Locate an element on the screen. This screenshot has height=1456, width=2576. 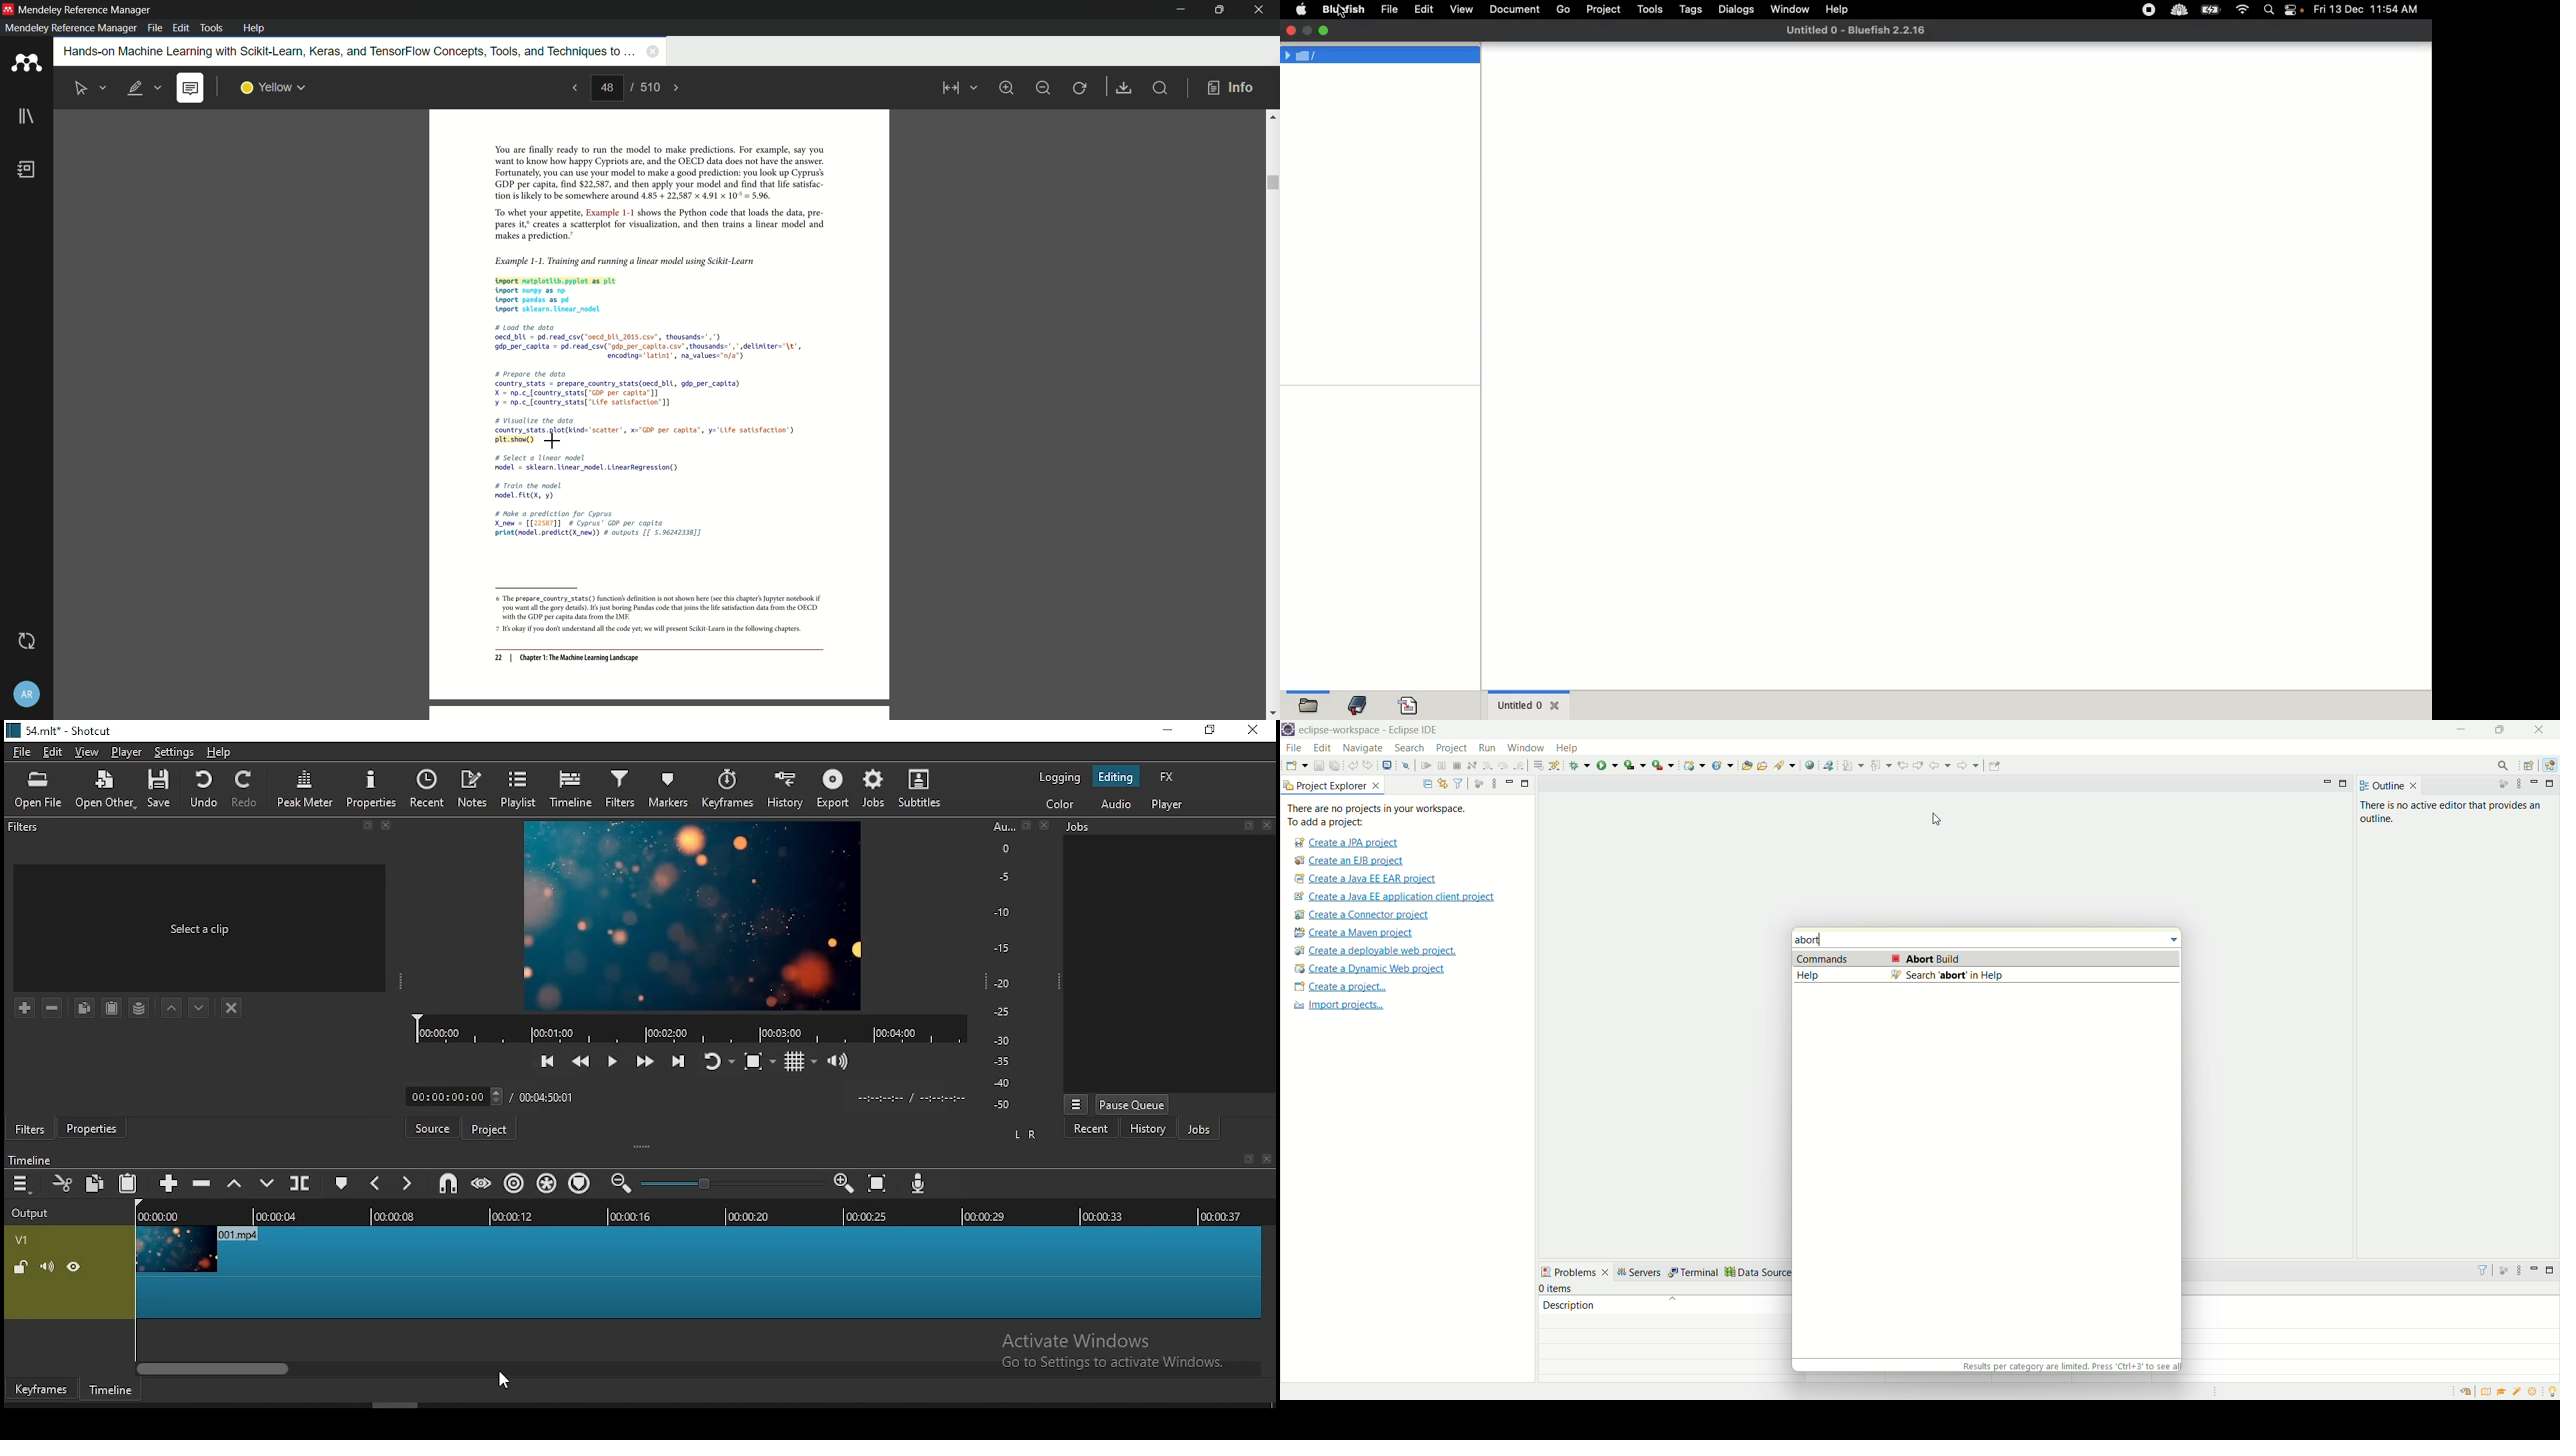
Bookmark is located at coordinates (1411, 706).